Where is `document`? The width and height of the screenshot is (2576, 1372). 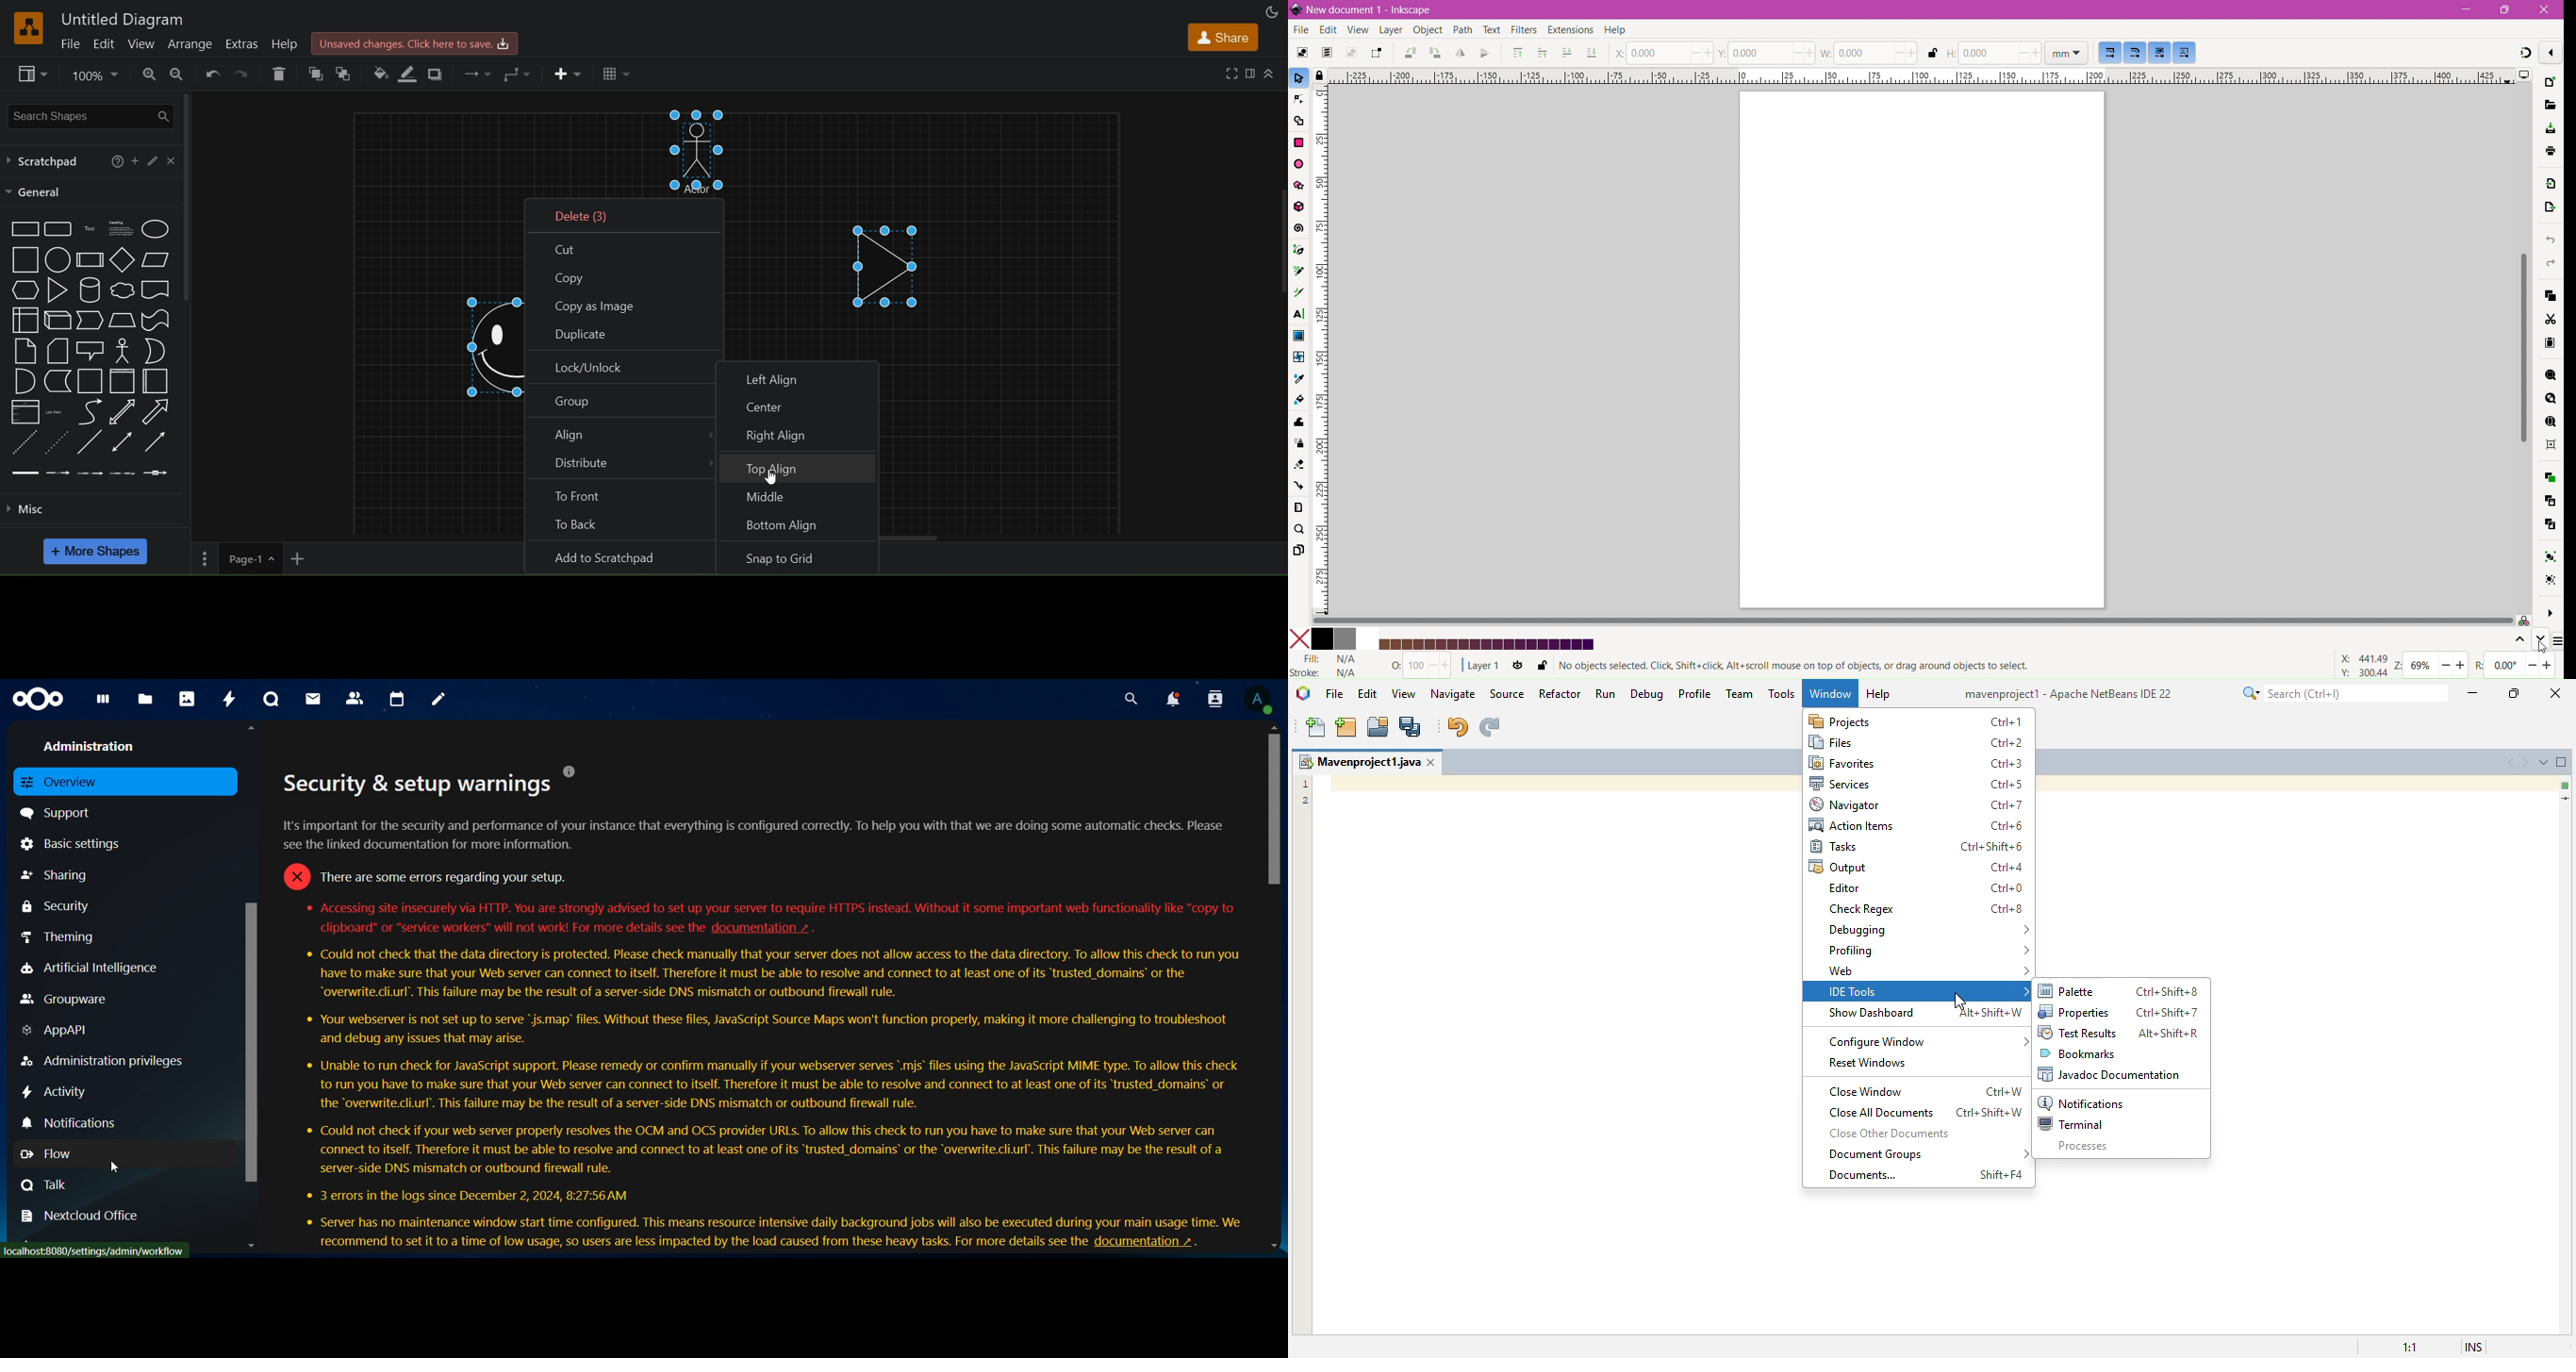
document is located at coordinates (156, 290).